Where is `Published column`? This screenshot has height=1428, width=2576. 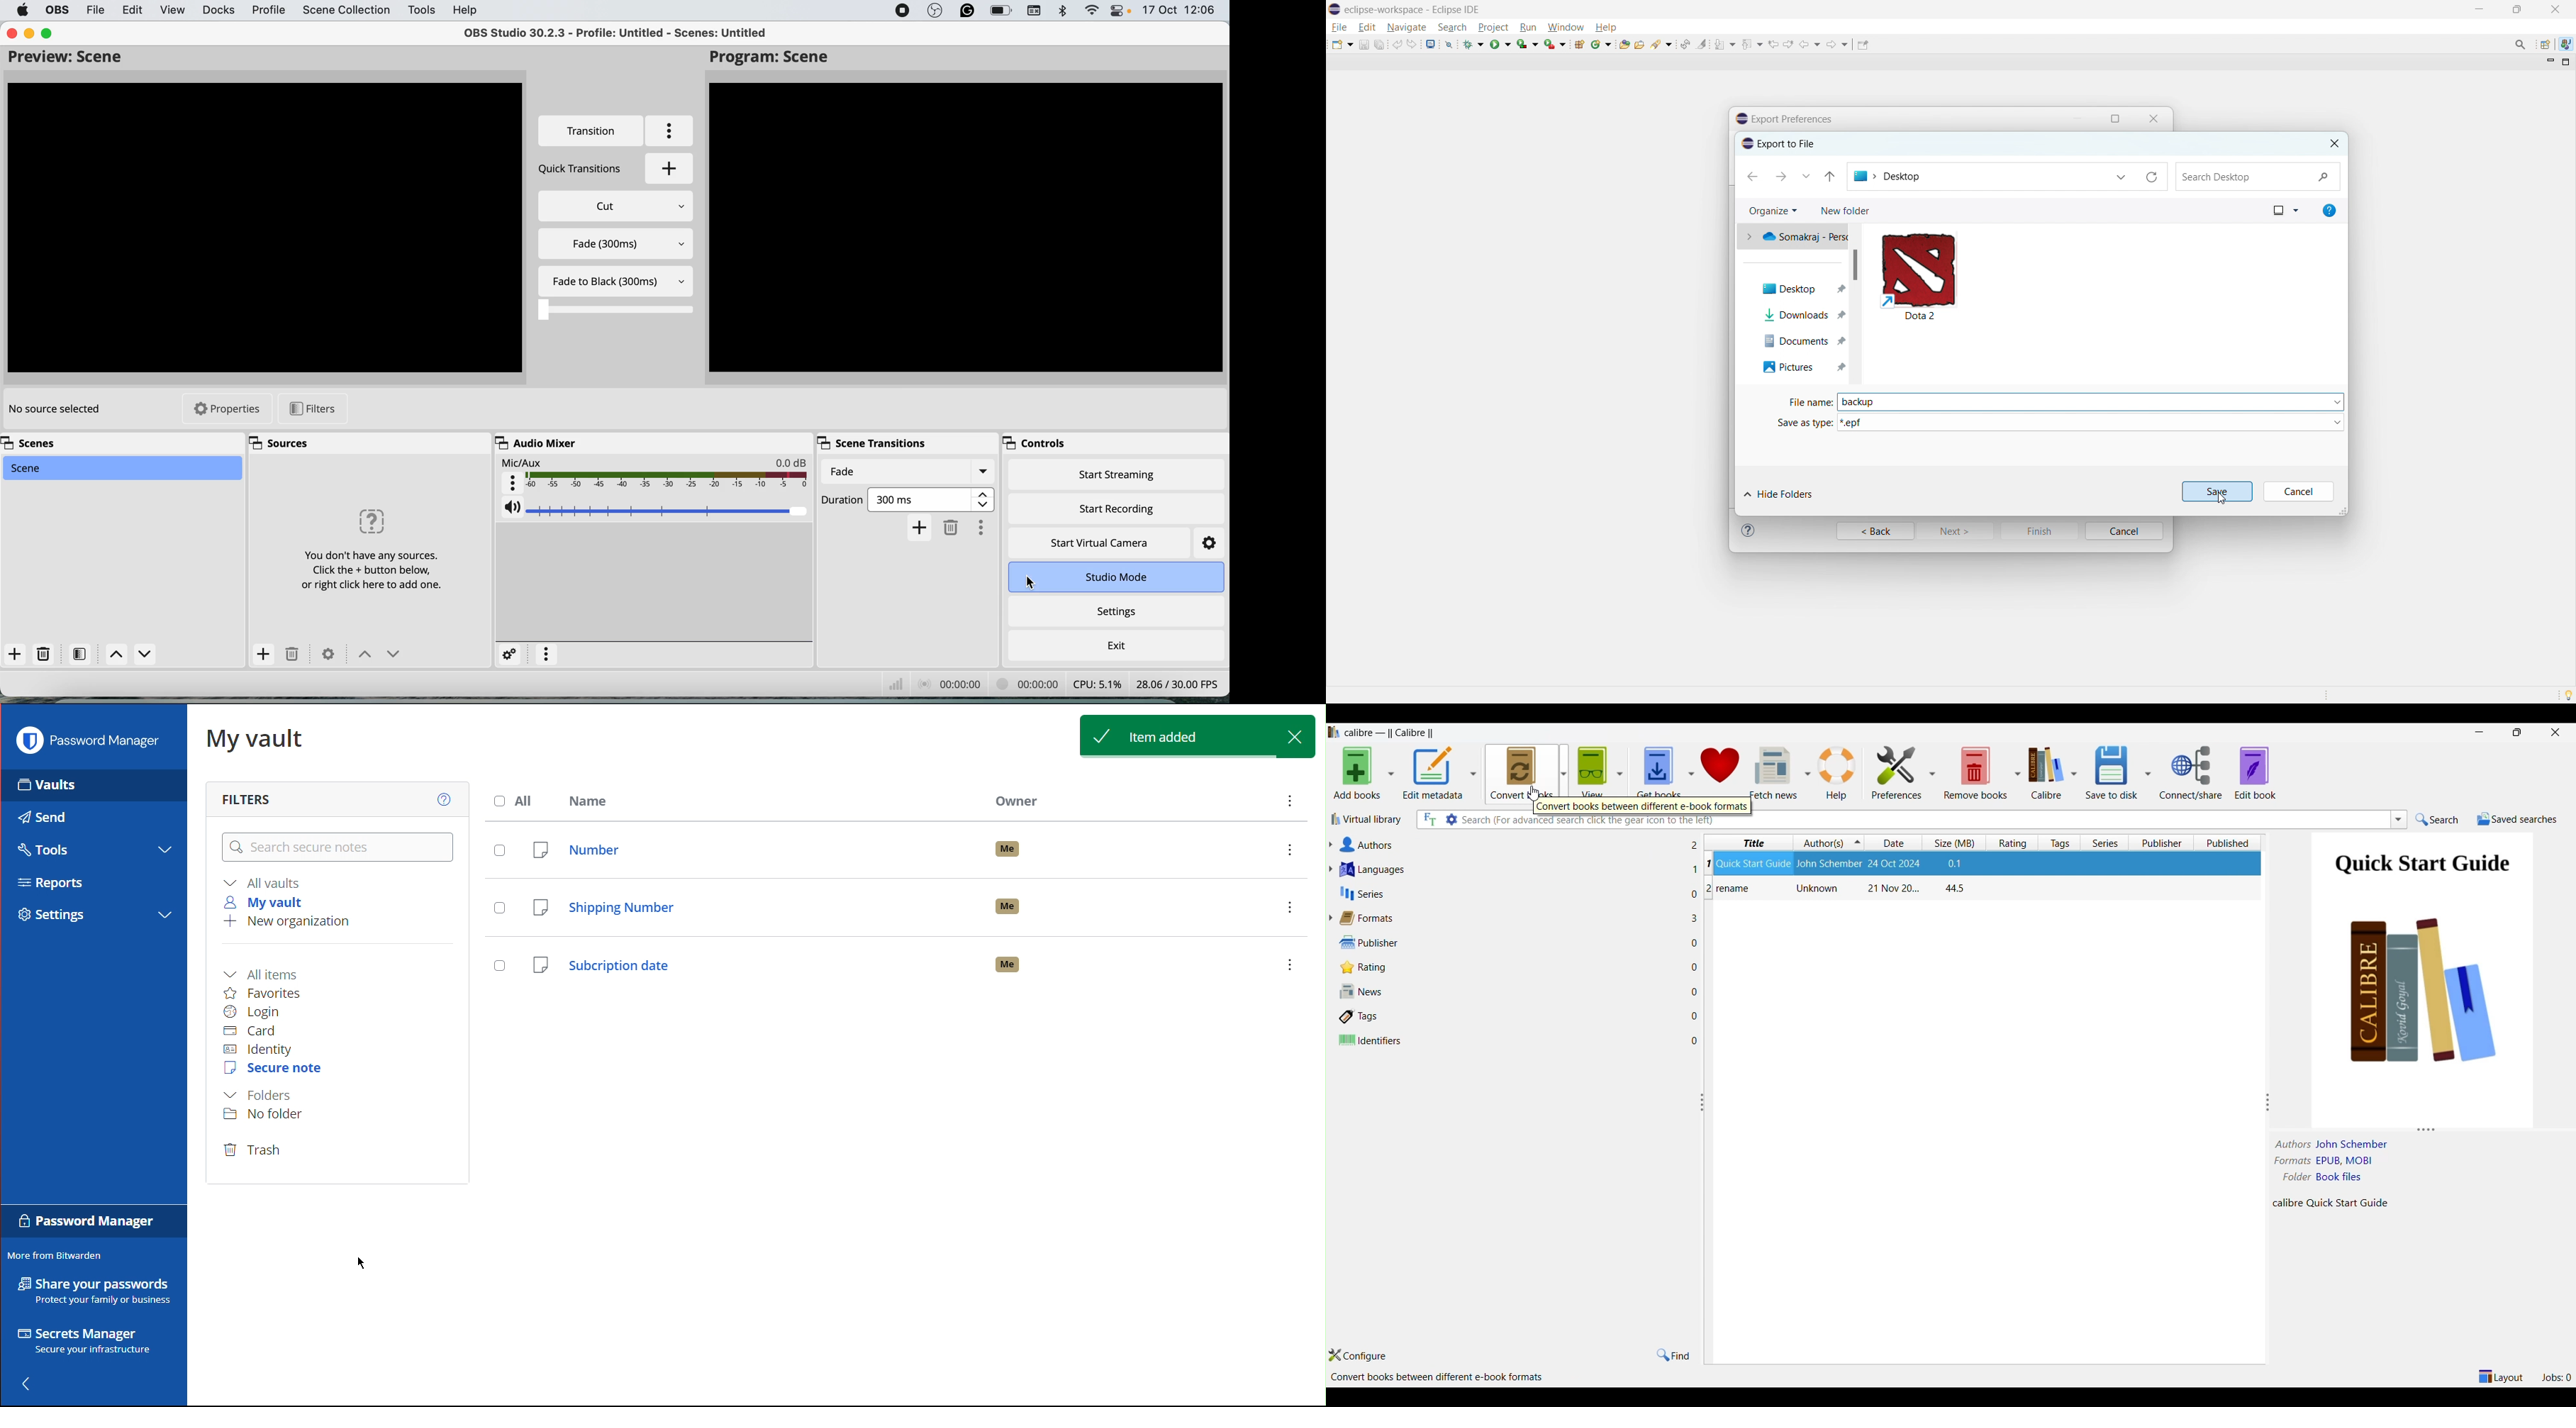 Published column is located at coordinates (2229, 842).